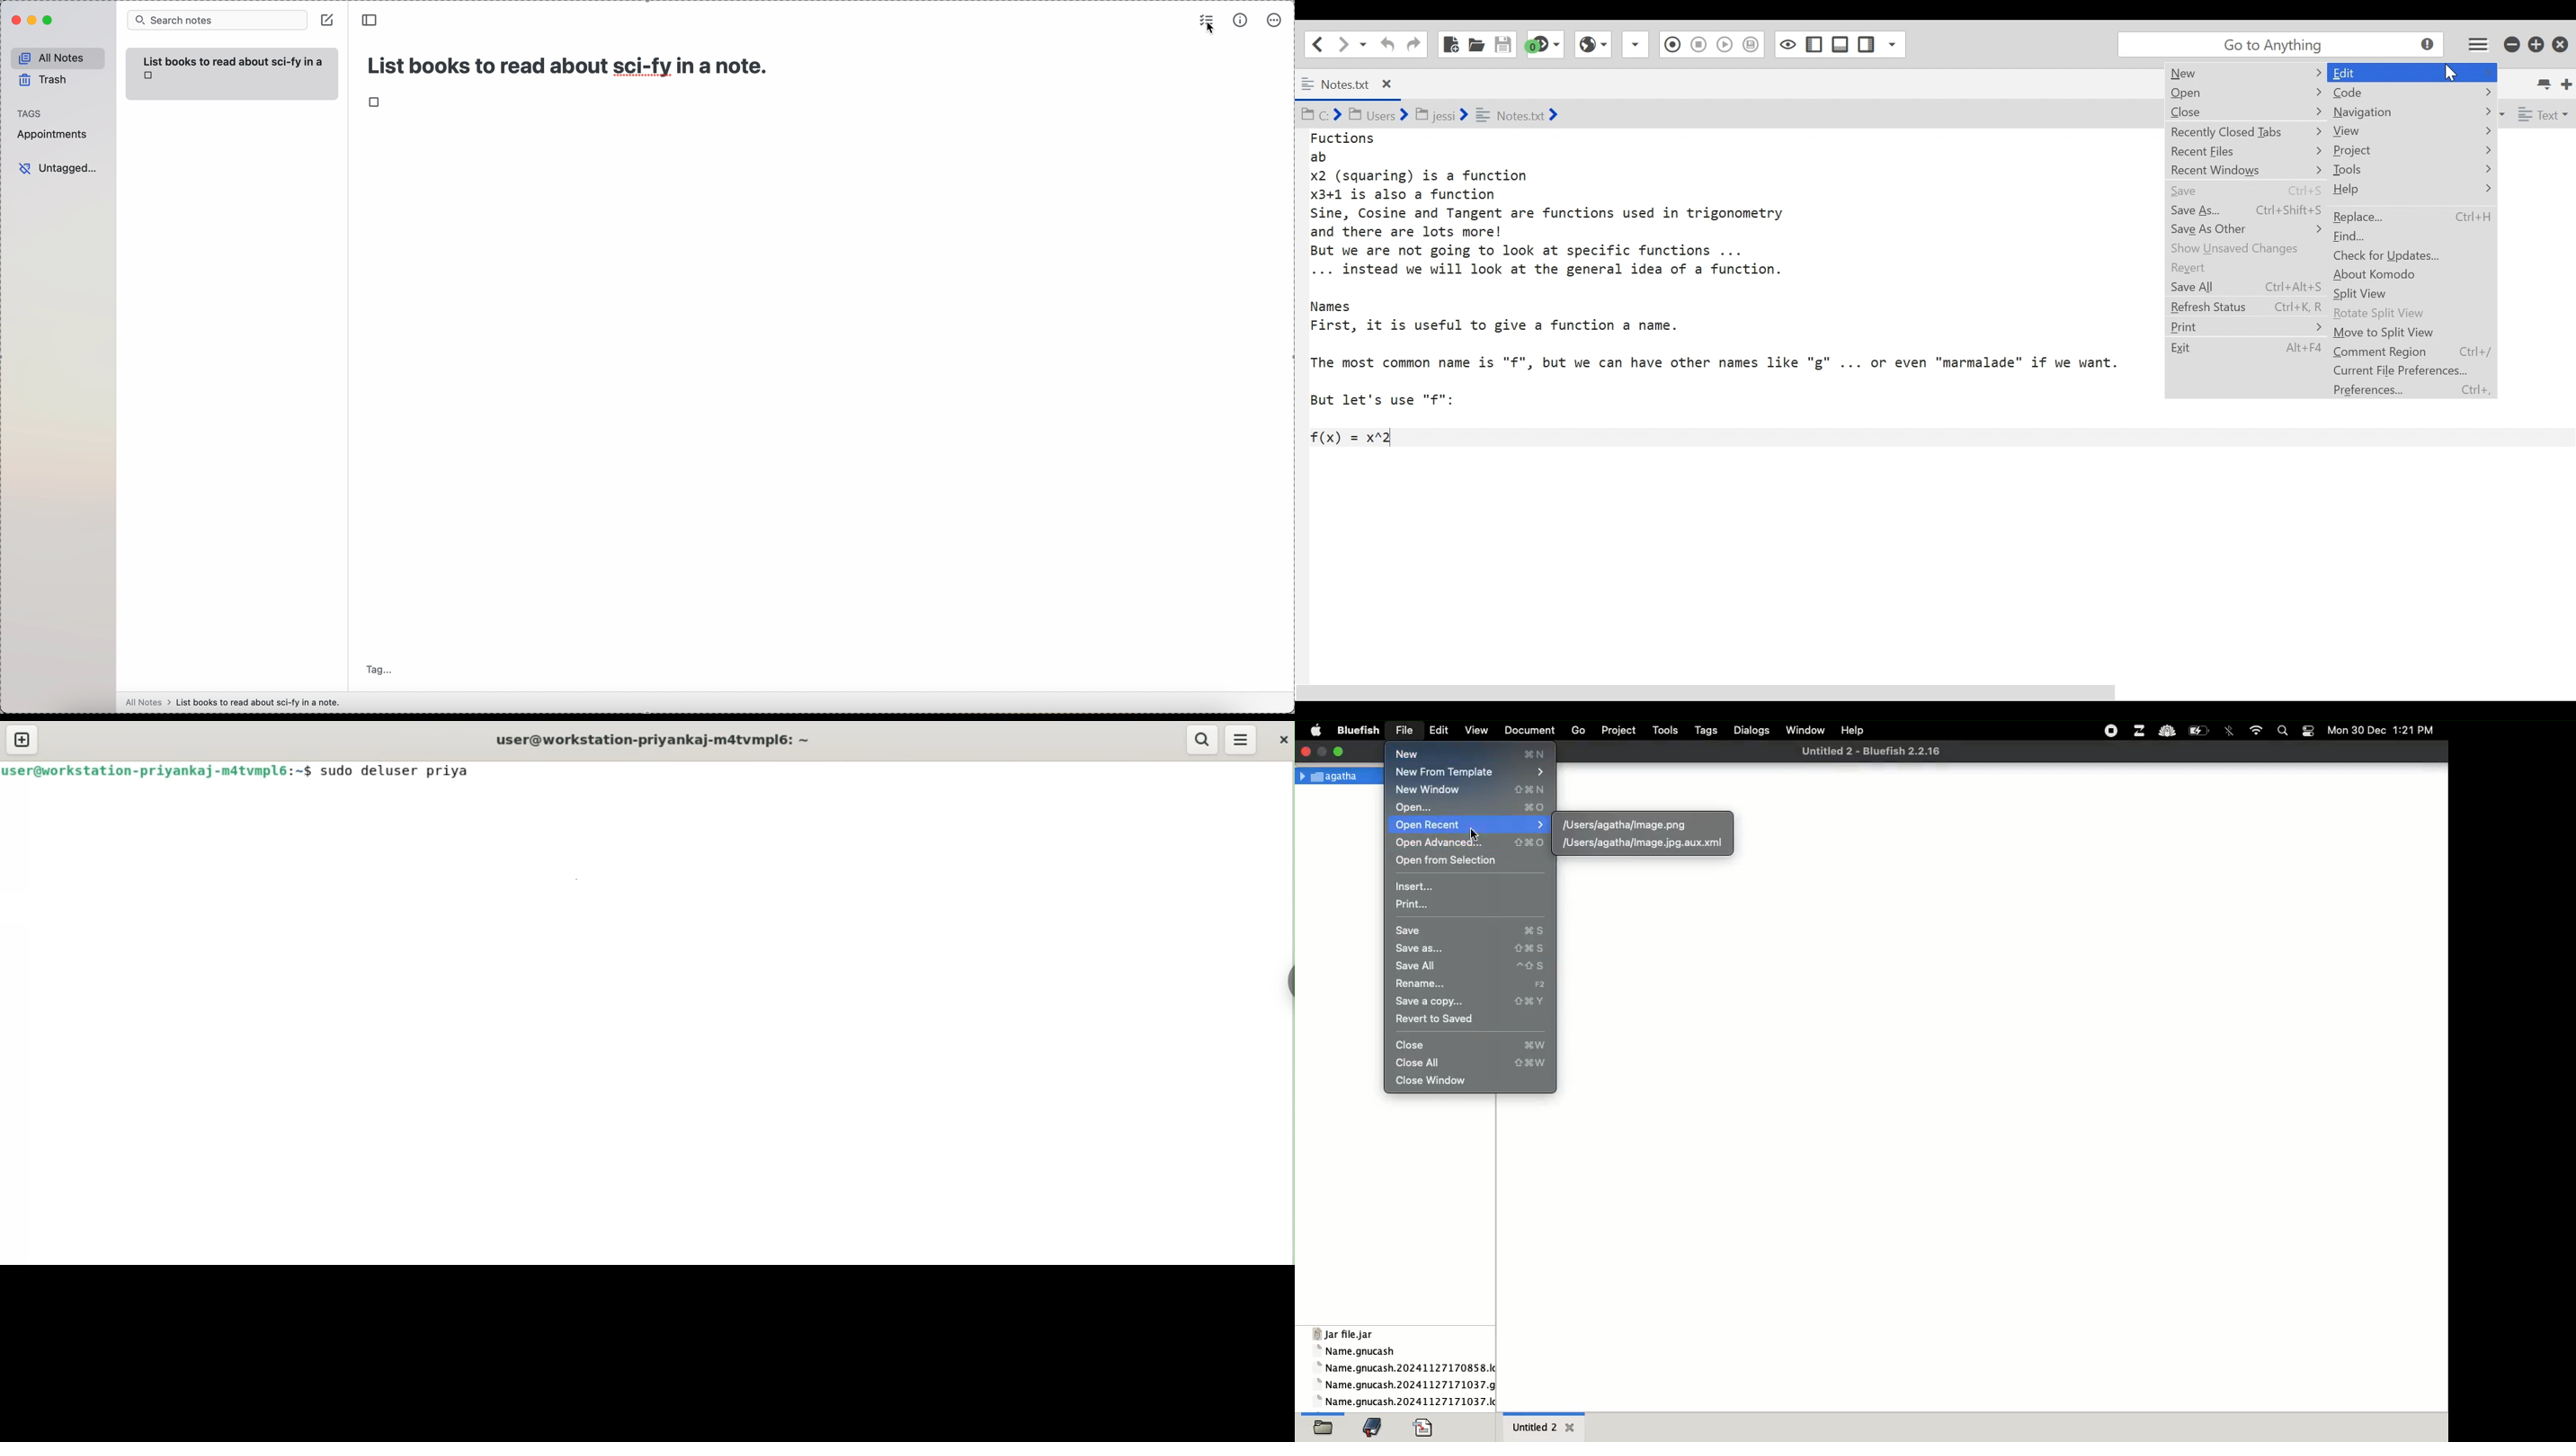 The width and height of the screenshot is (2576, 1456). Describe the element at coordinates (2372, 169) in the screenshot. I see `Tools` at that location.